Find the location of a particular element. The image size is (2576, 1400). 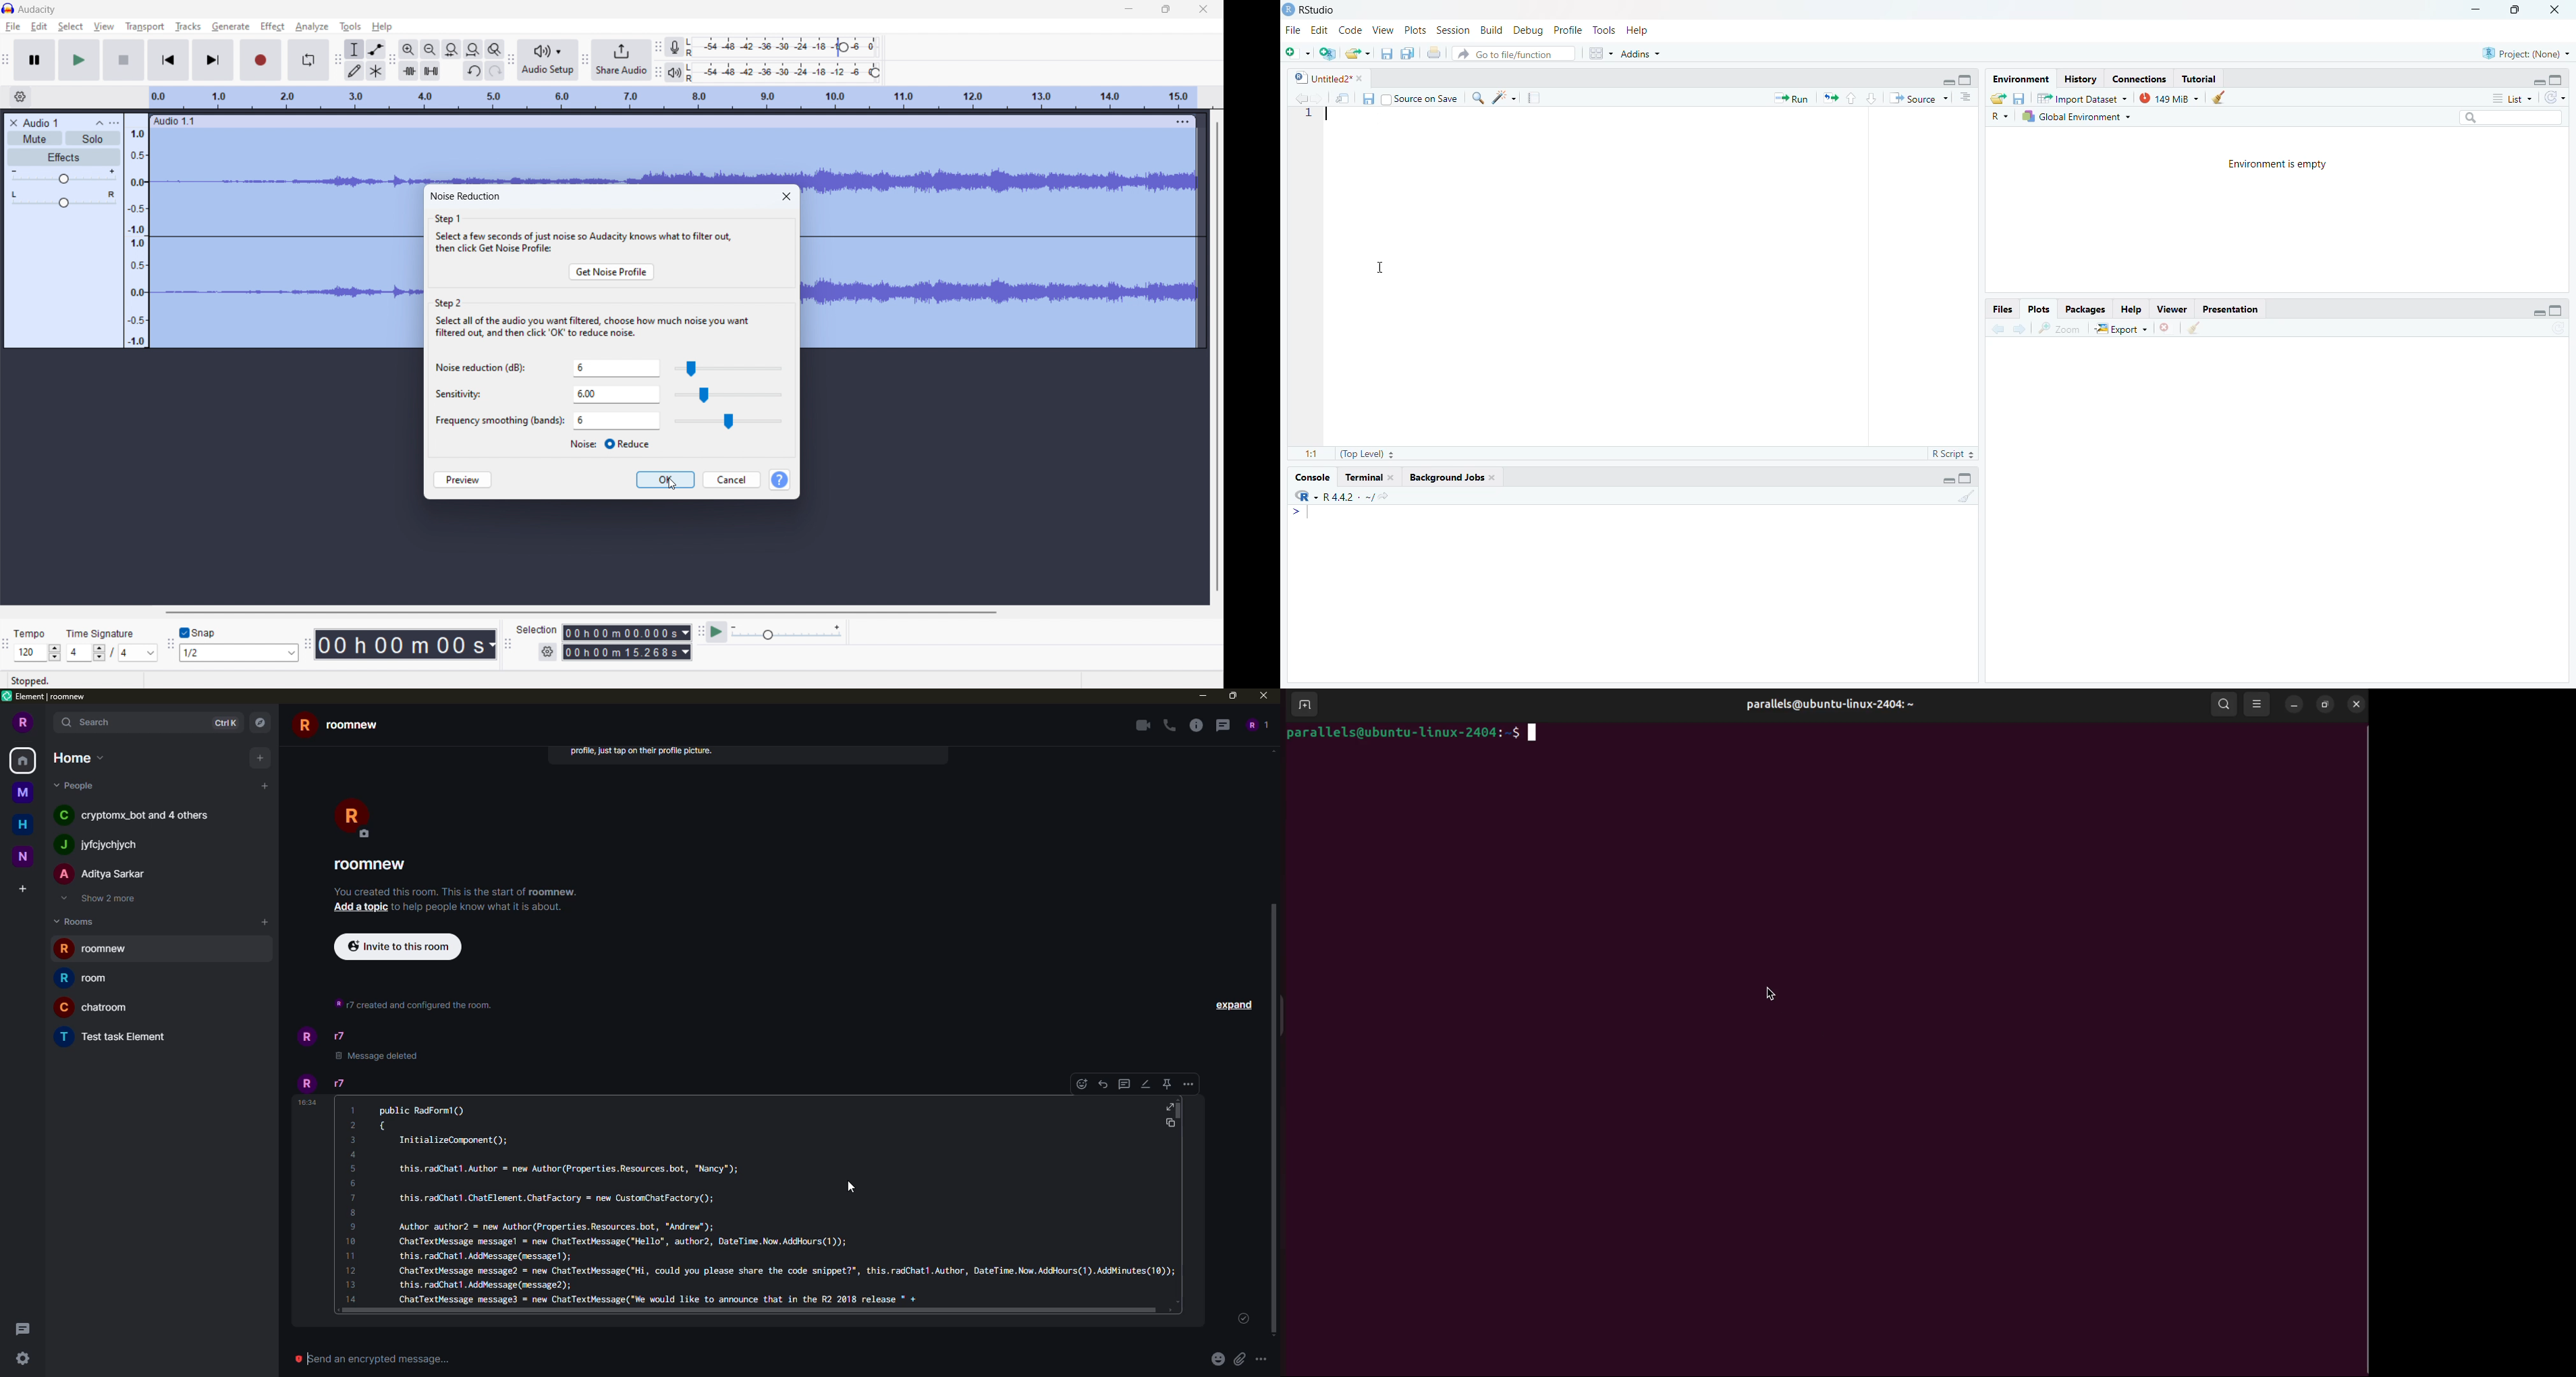

room is located at coordinates (374, 865).